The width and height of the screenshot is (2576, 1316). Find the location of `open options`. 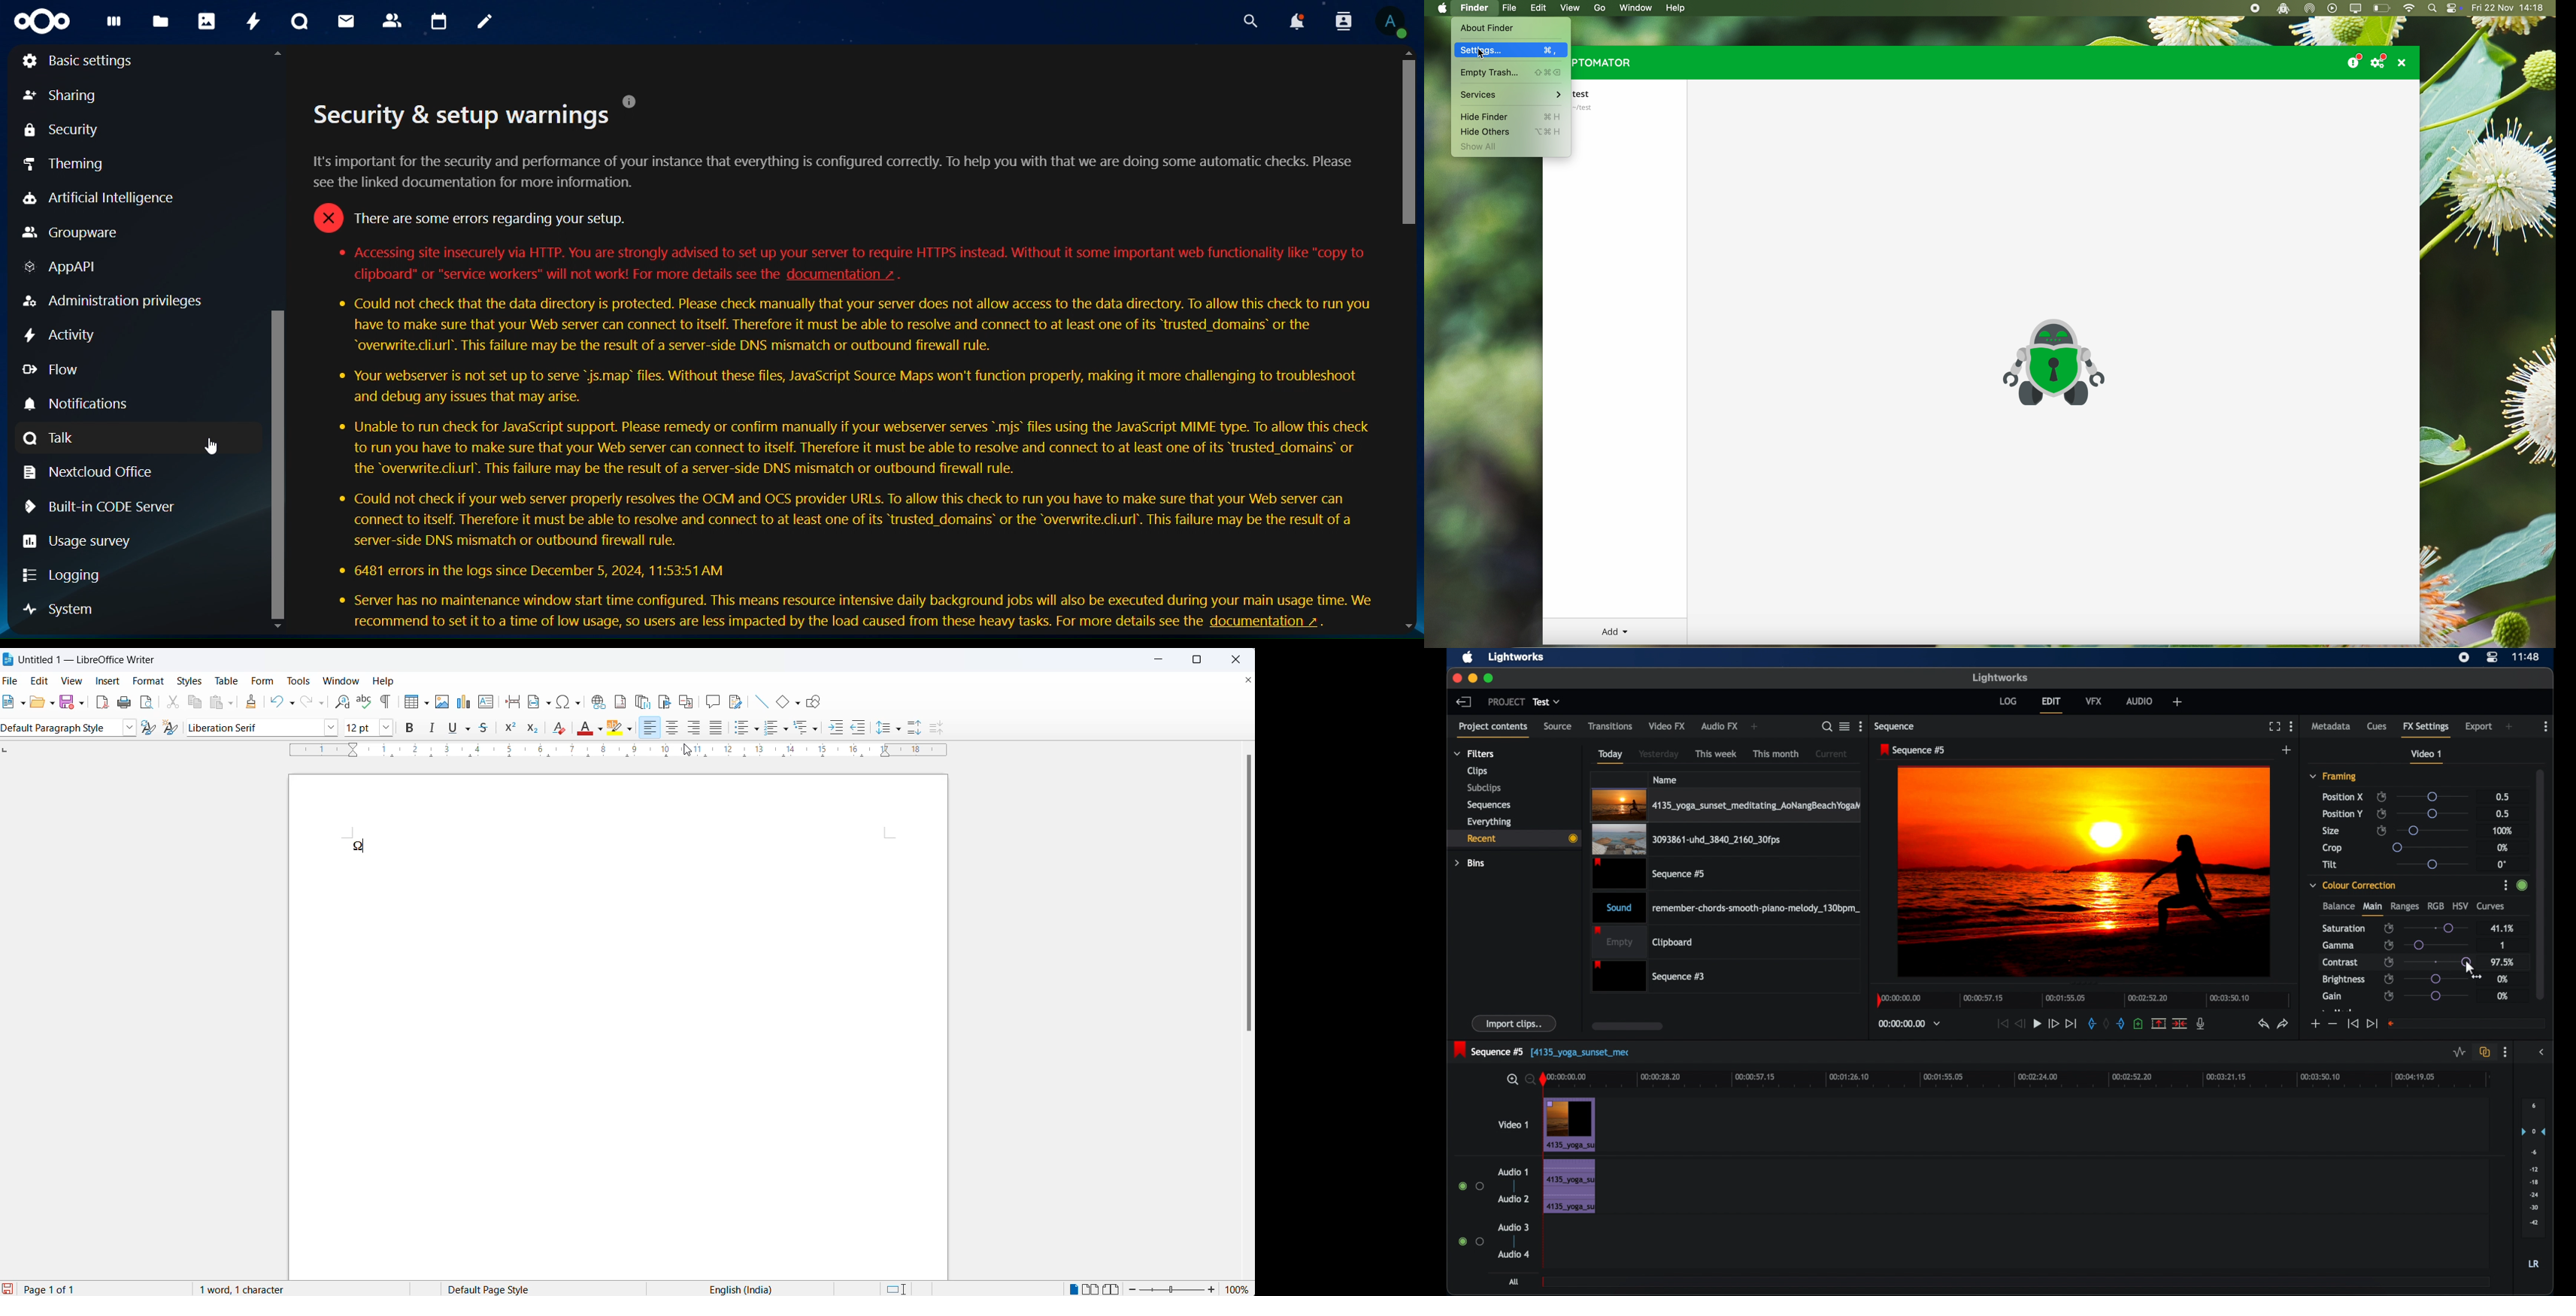

open options is located at coordinates (54, 704).